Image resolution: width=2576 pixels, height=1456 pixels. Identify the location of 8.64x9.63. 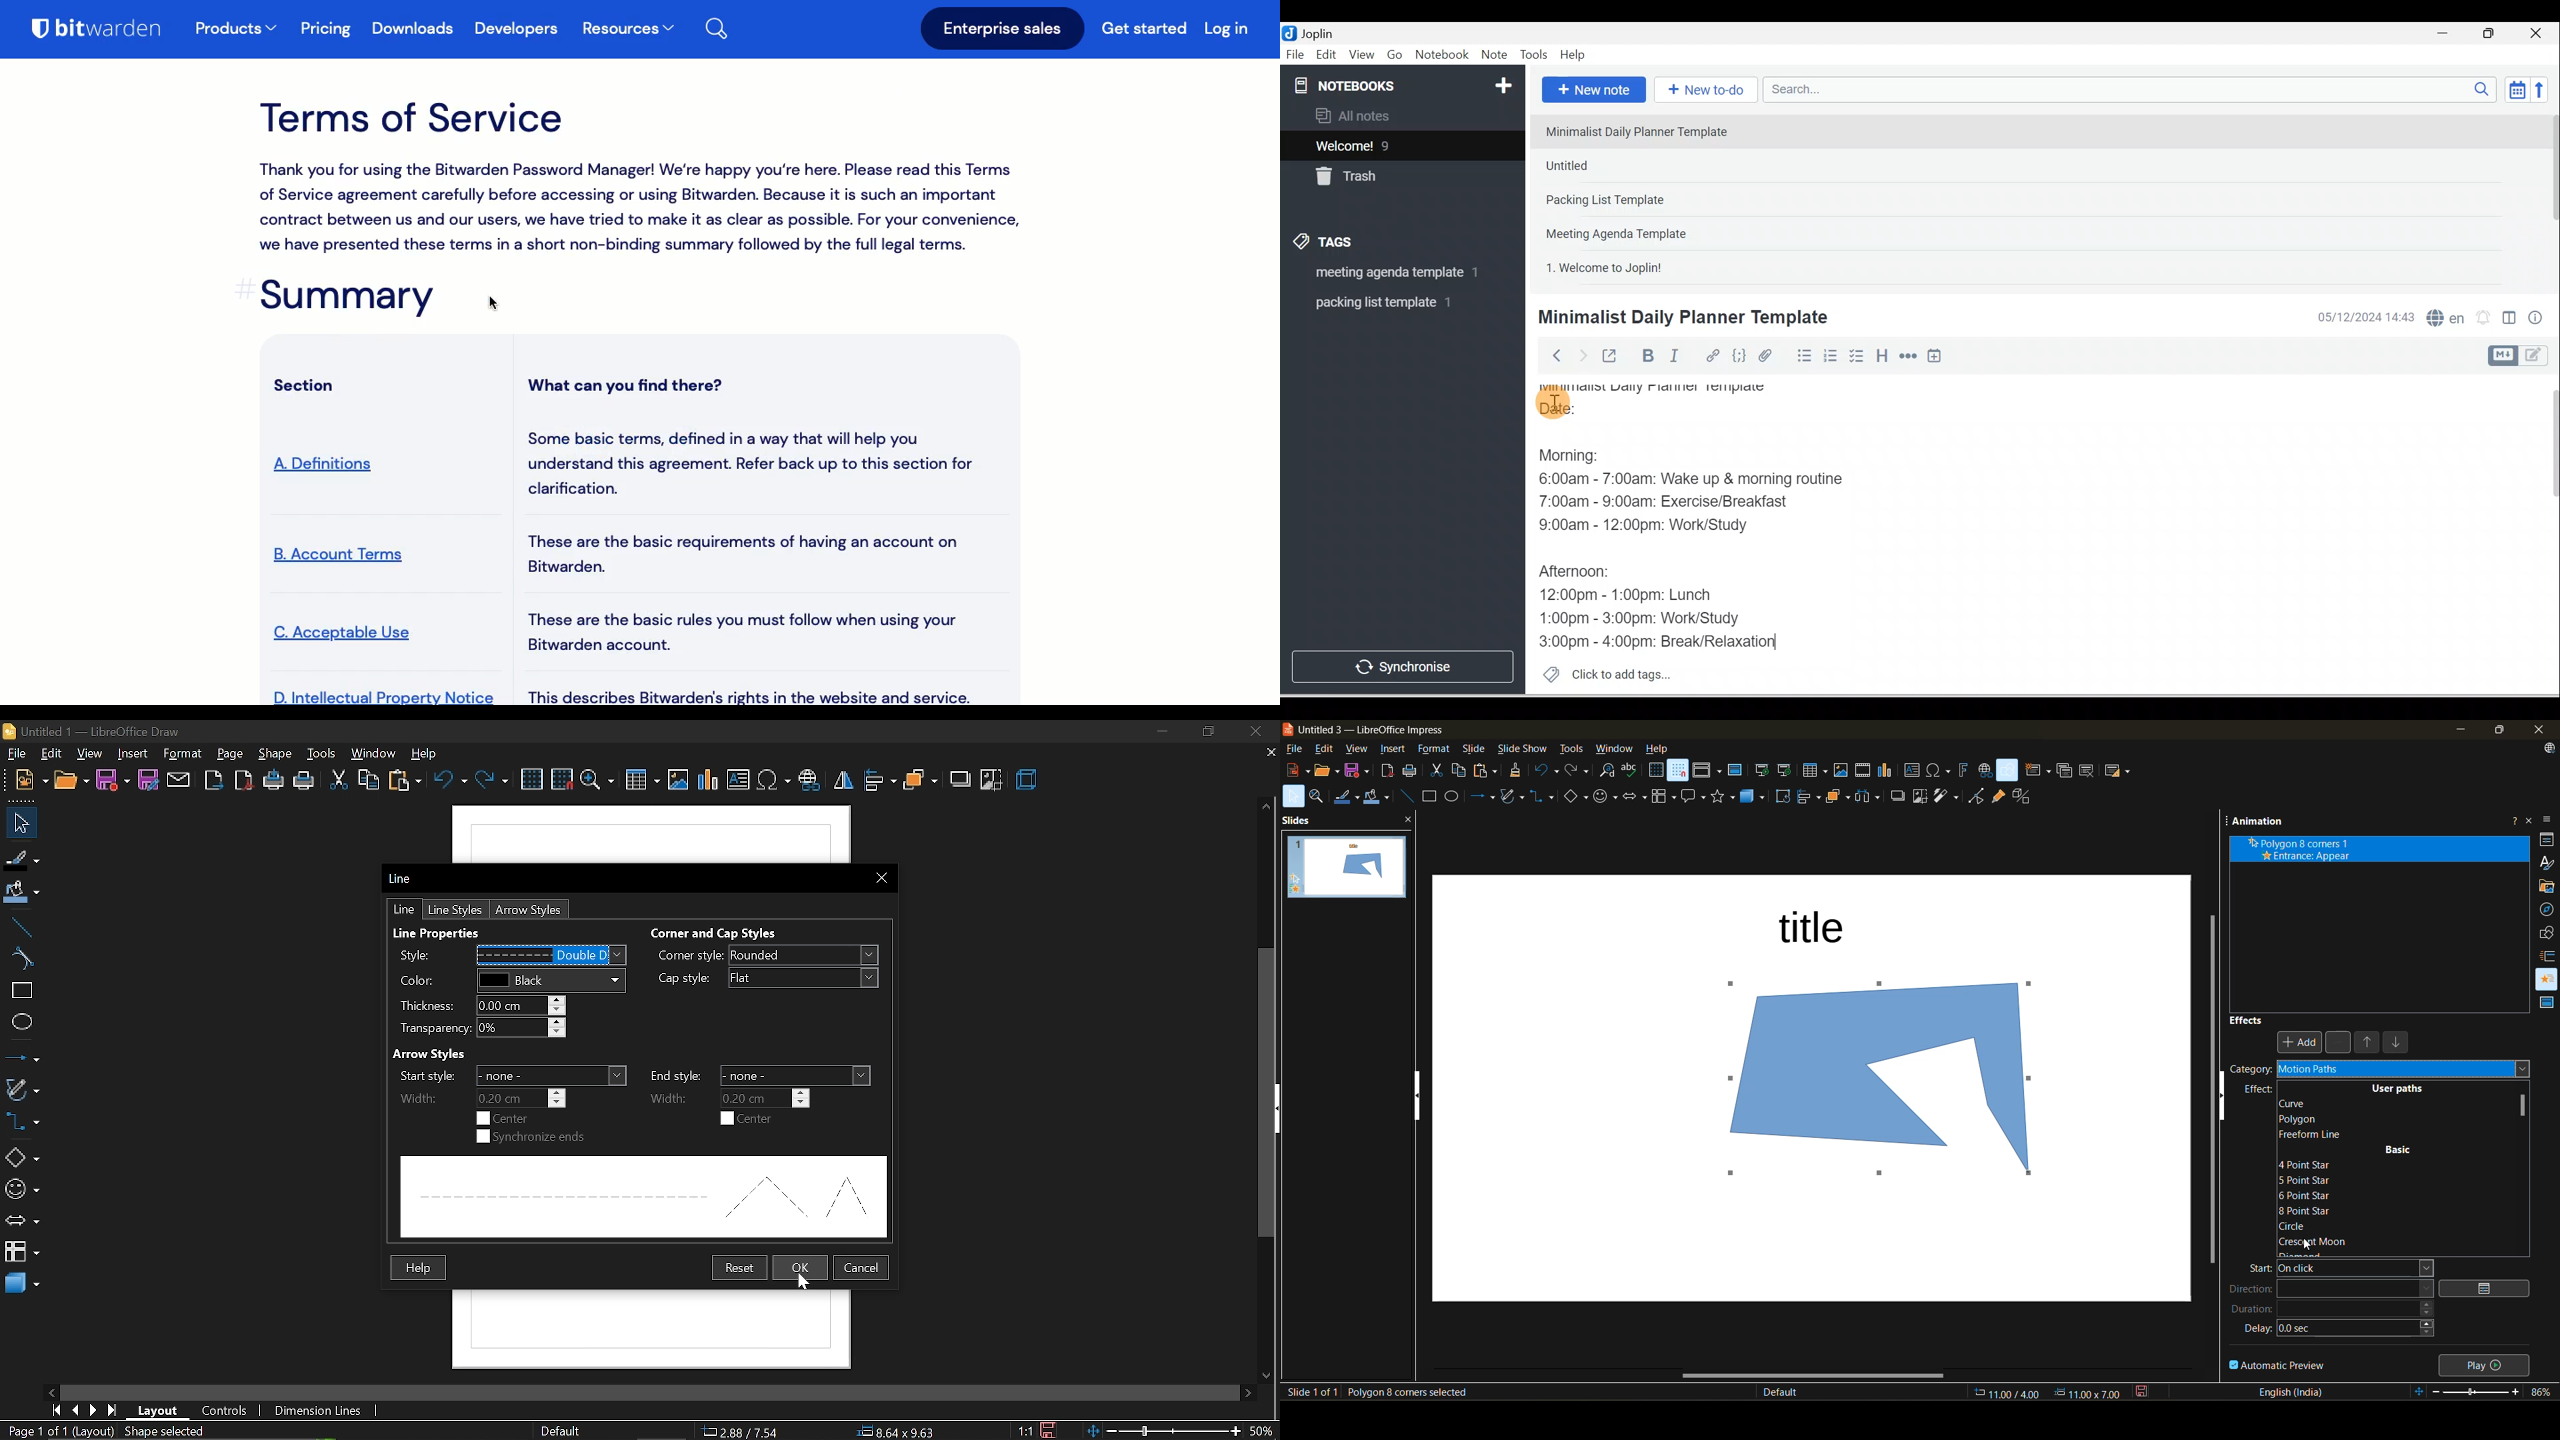
(903, 1433).